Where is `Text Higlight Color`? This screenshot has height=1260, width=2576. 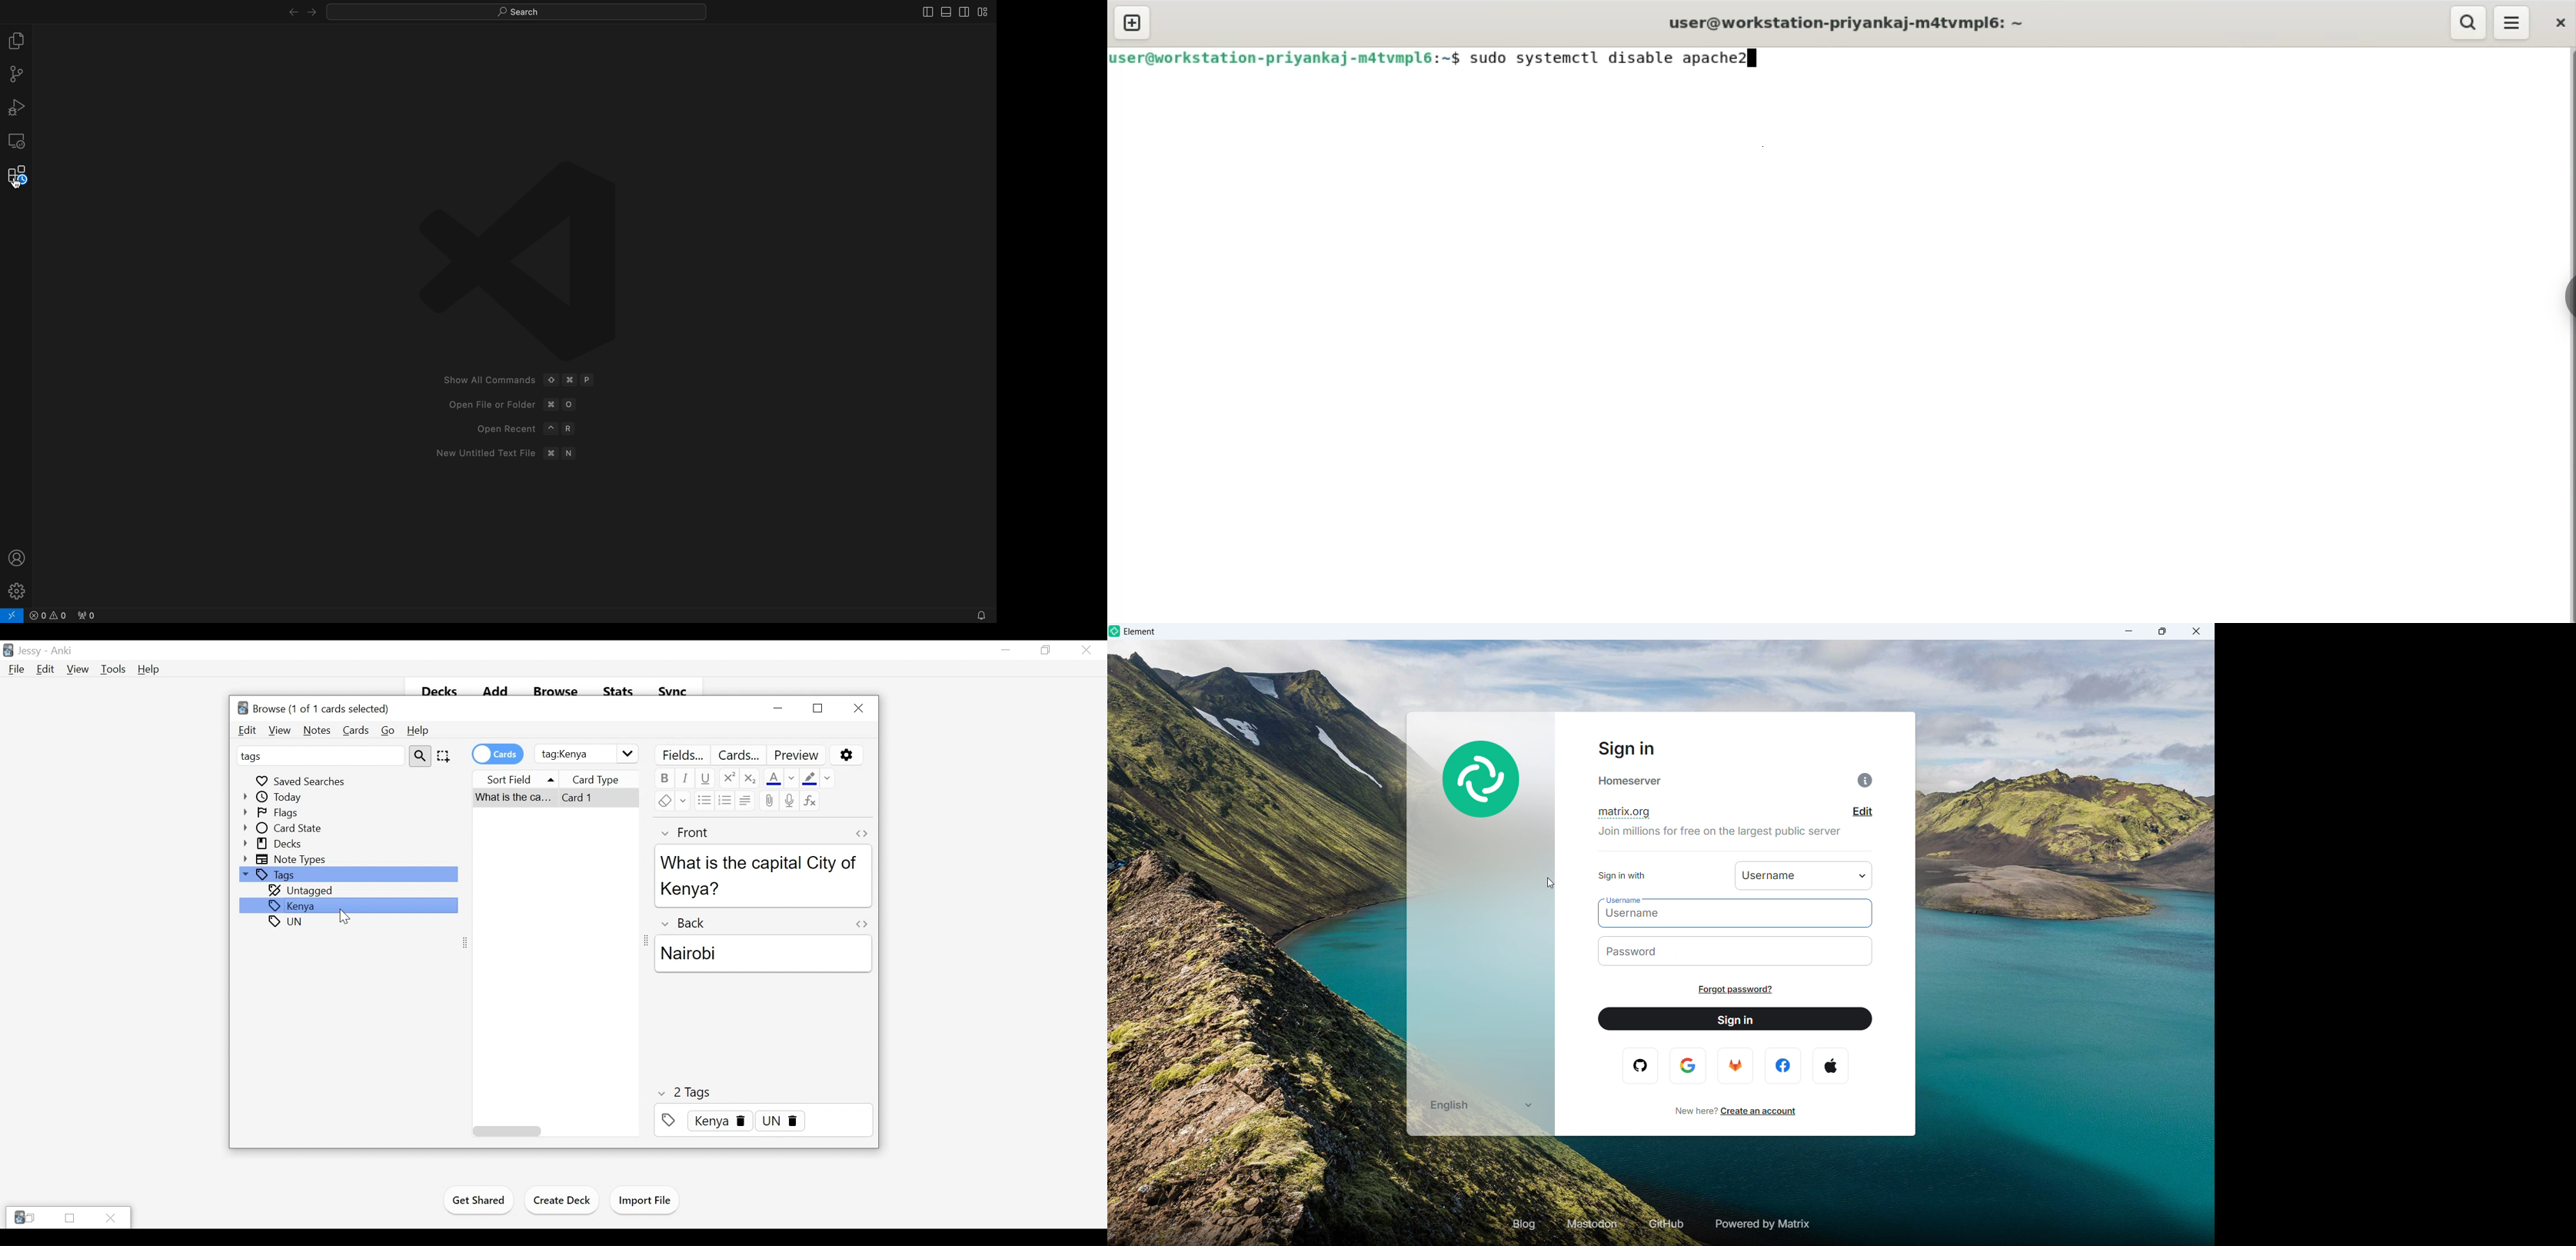
Text Higlight Color is located at coordinates (809, 777).